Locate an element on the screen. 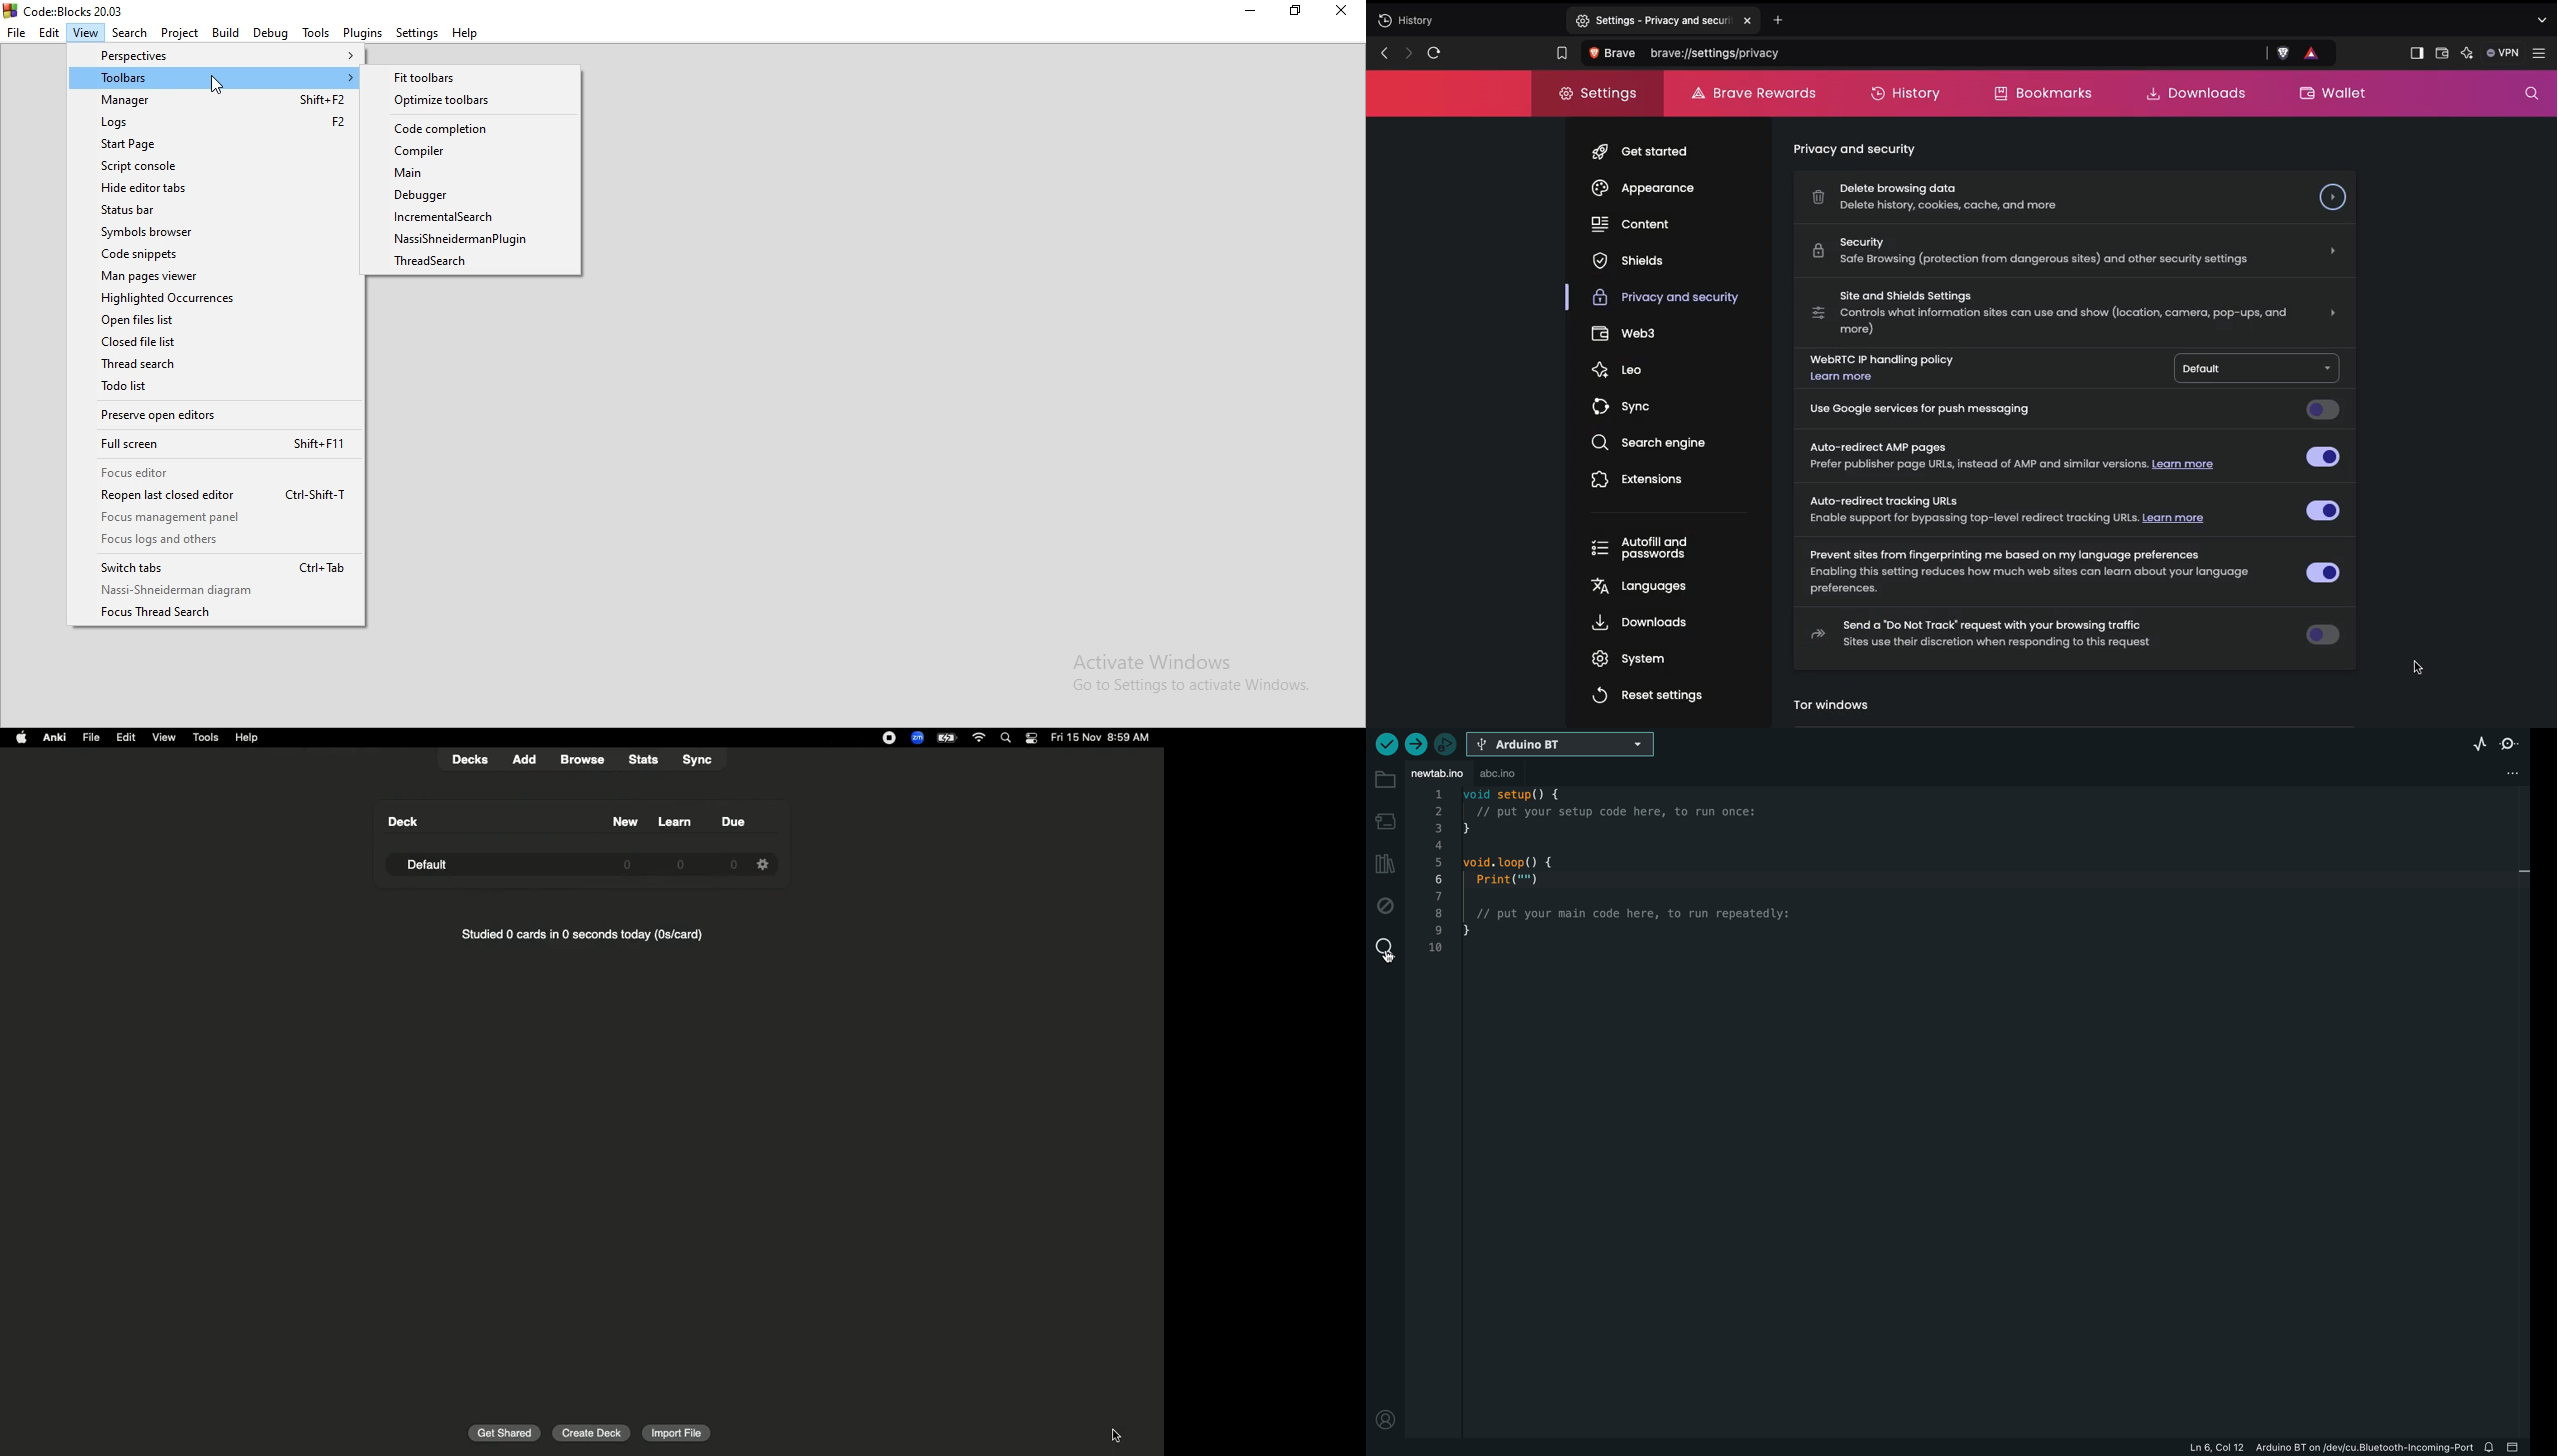 The height and width of the screenshot is (1456, 2576). Extensions is located at coordinates (1637, 481).